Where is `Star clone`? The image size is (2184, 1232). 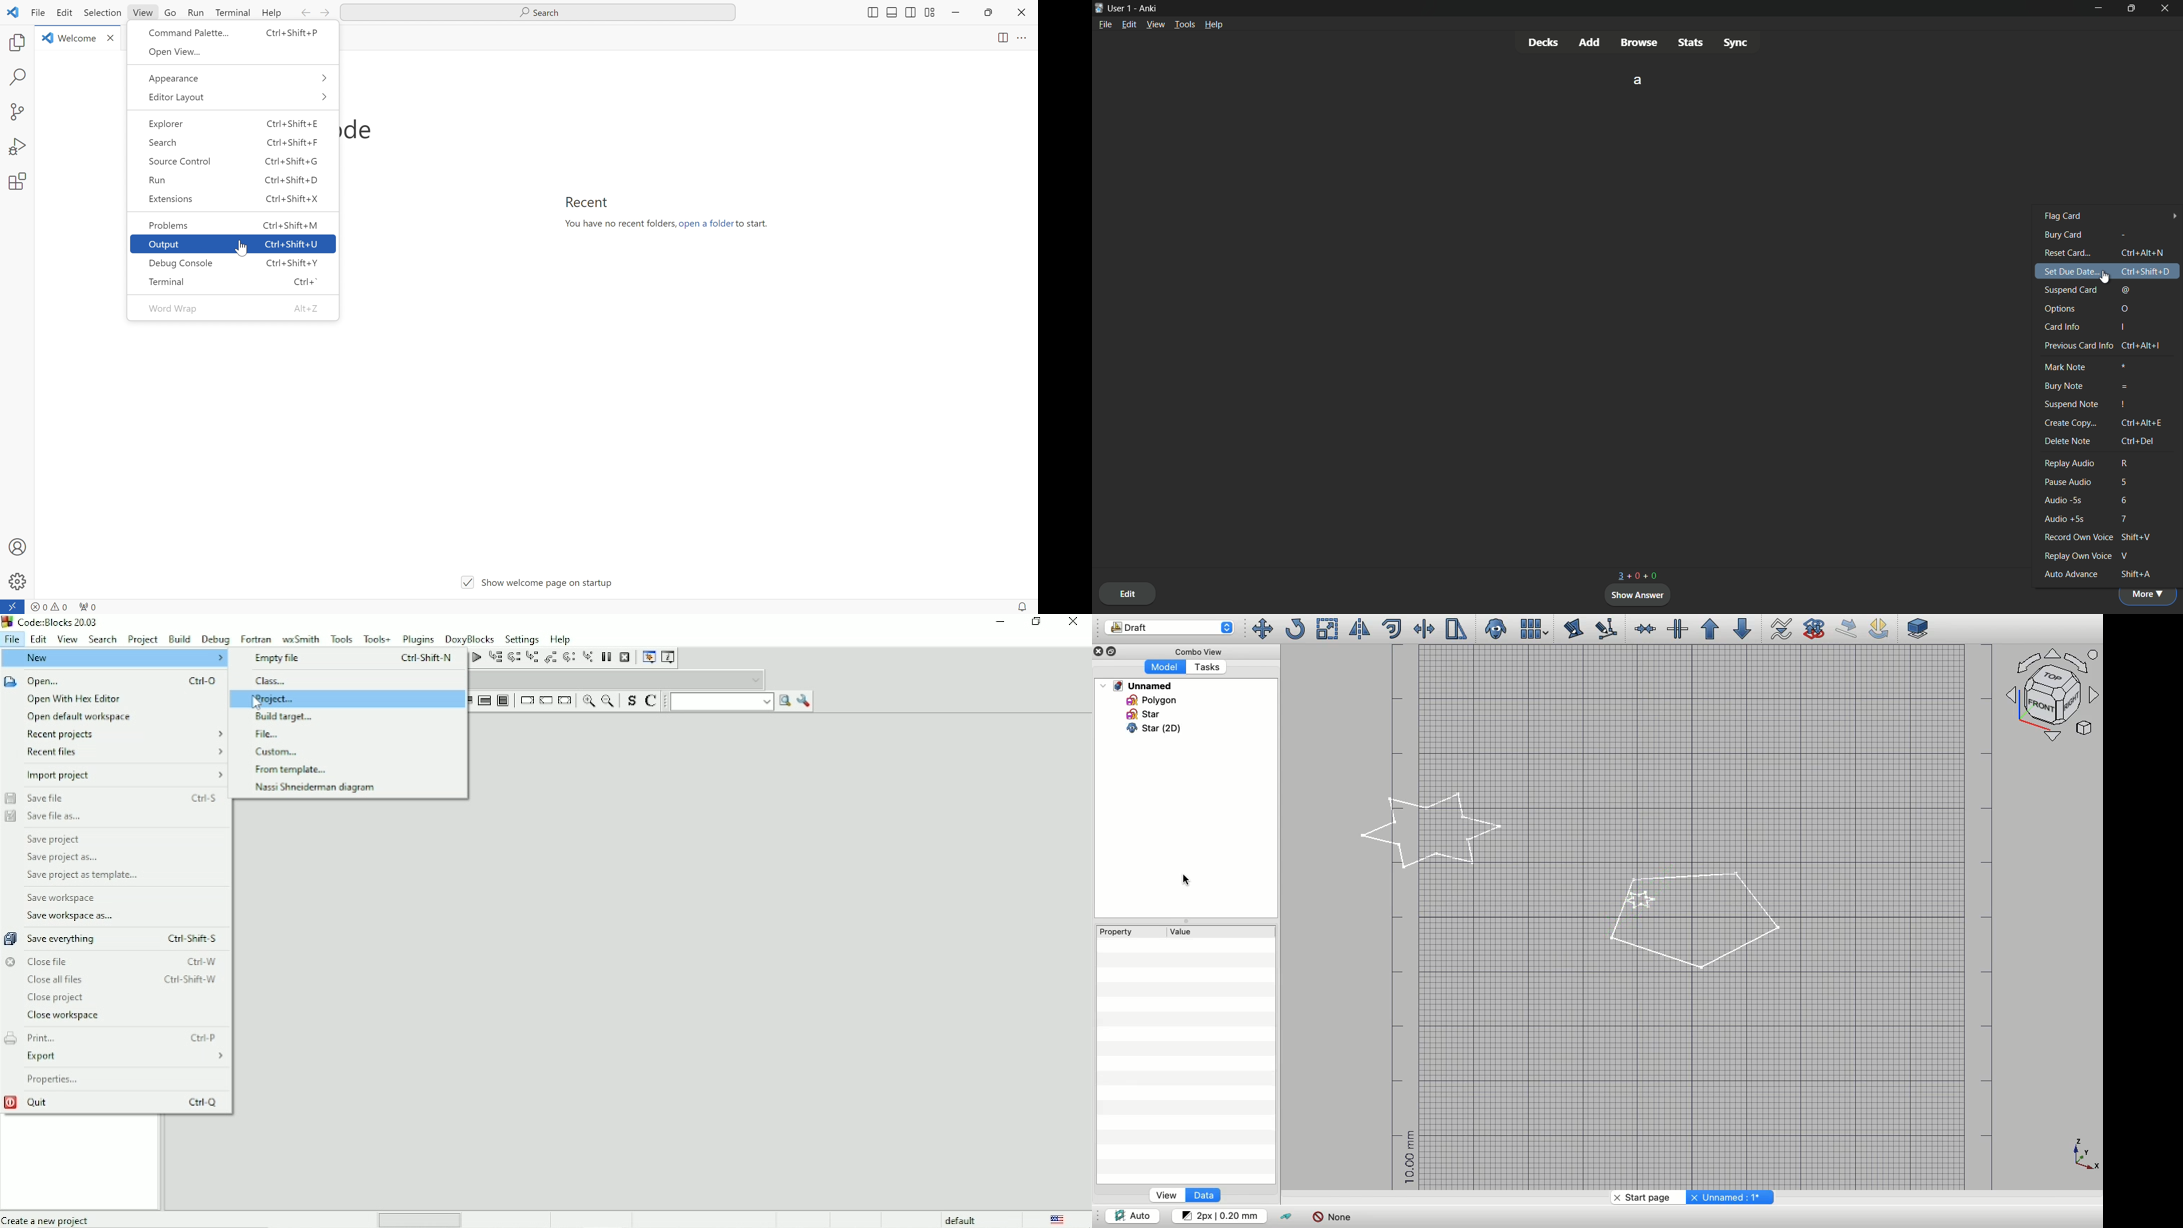 Star clone is located at coordinates (1140, 729).